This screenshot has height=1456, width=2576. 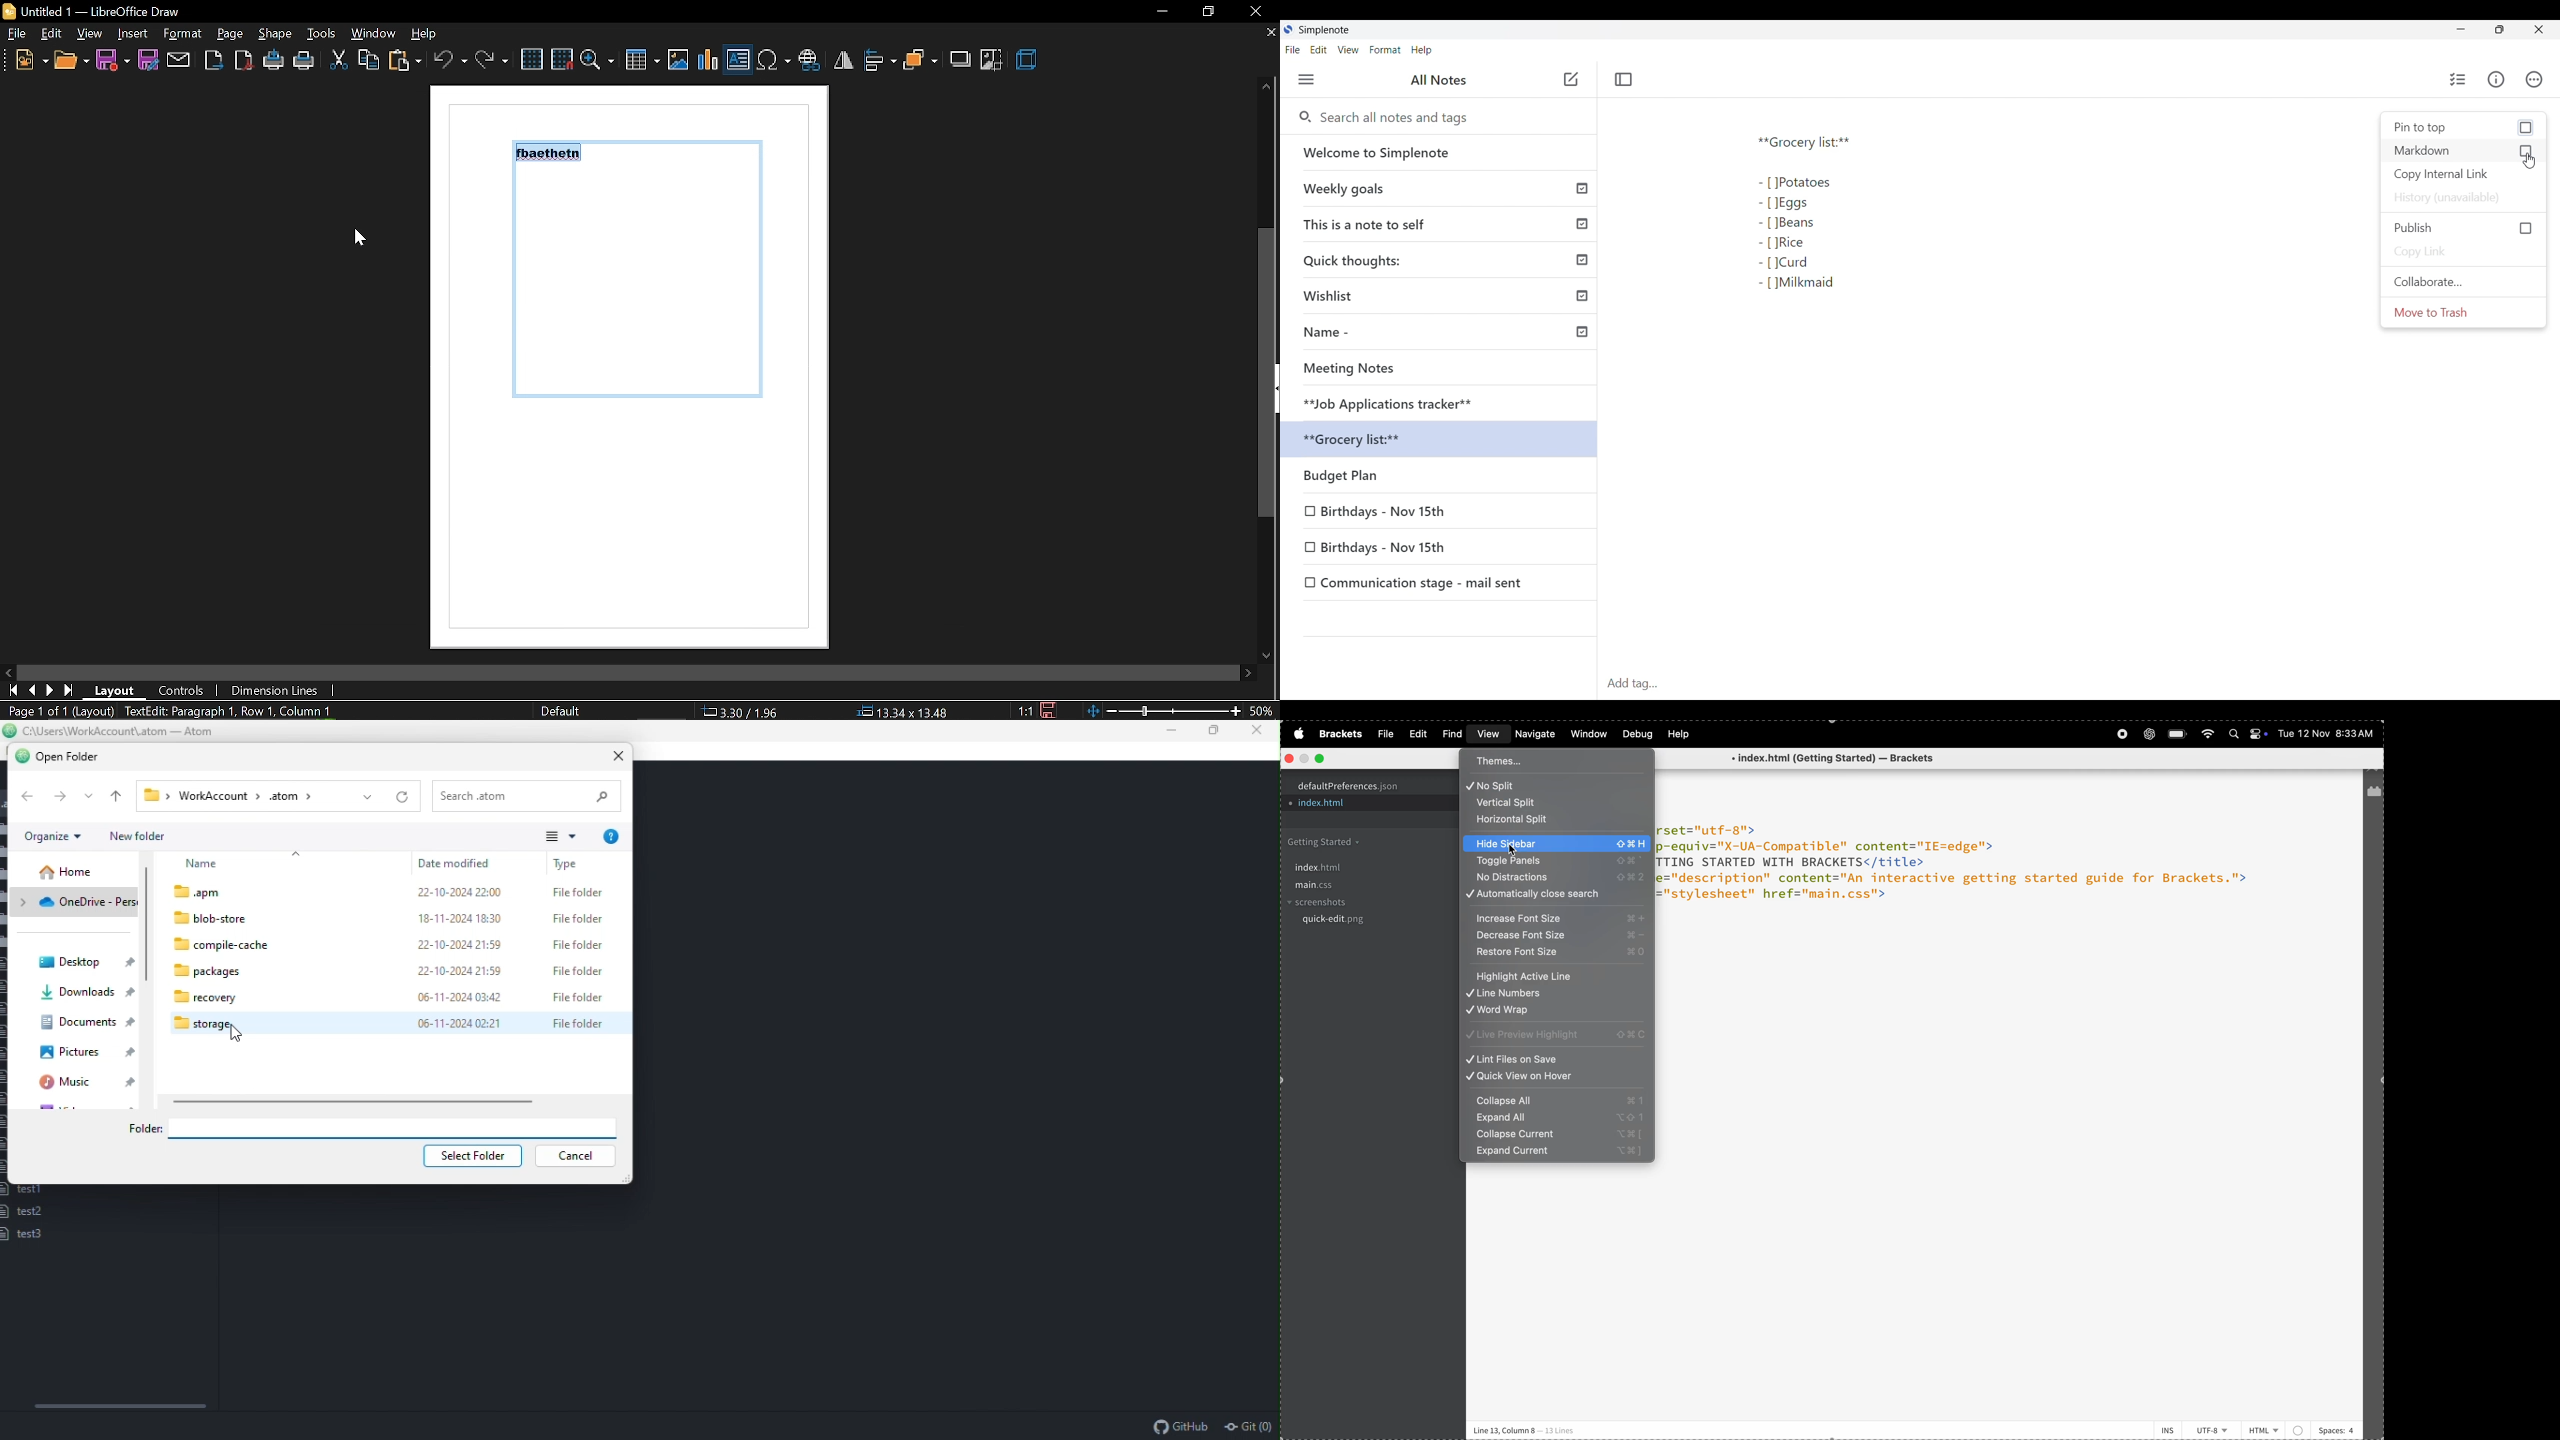 I want to click on Info, so click(x=2496, y=79).